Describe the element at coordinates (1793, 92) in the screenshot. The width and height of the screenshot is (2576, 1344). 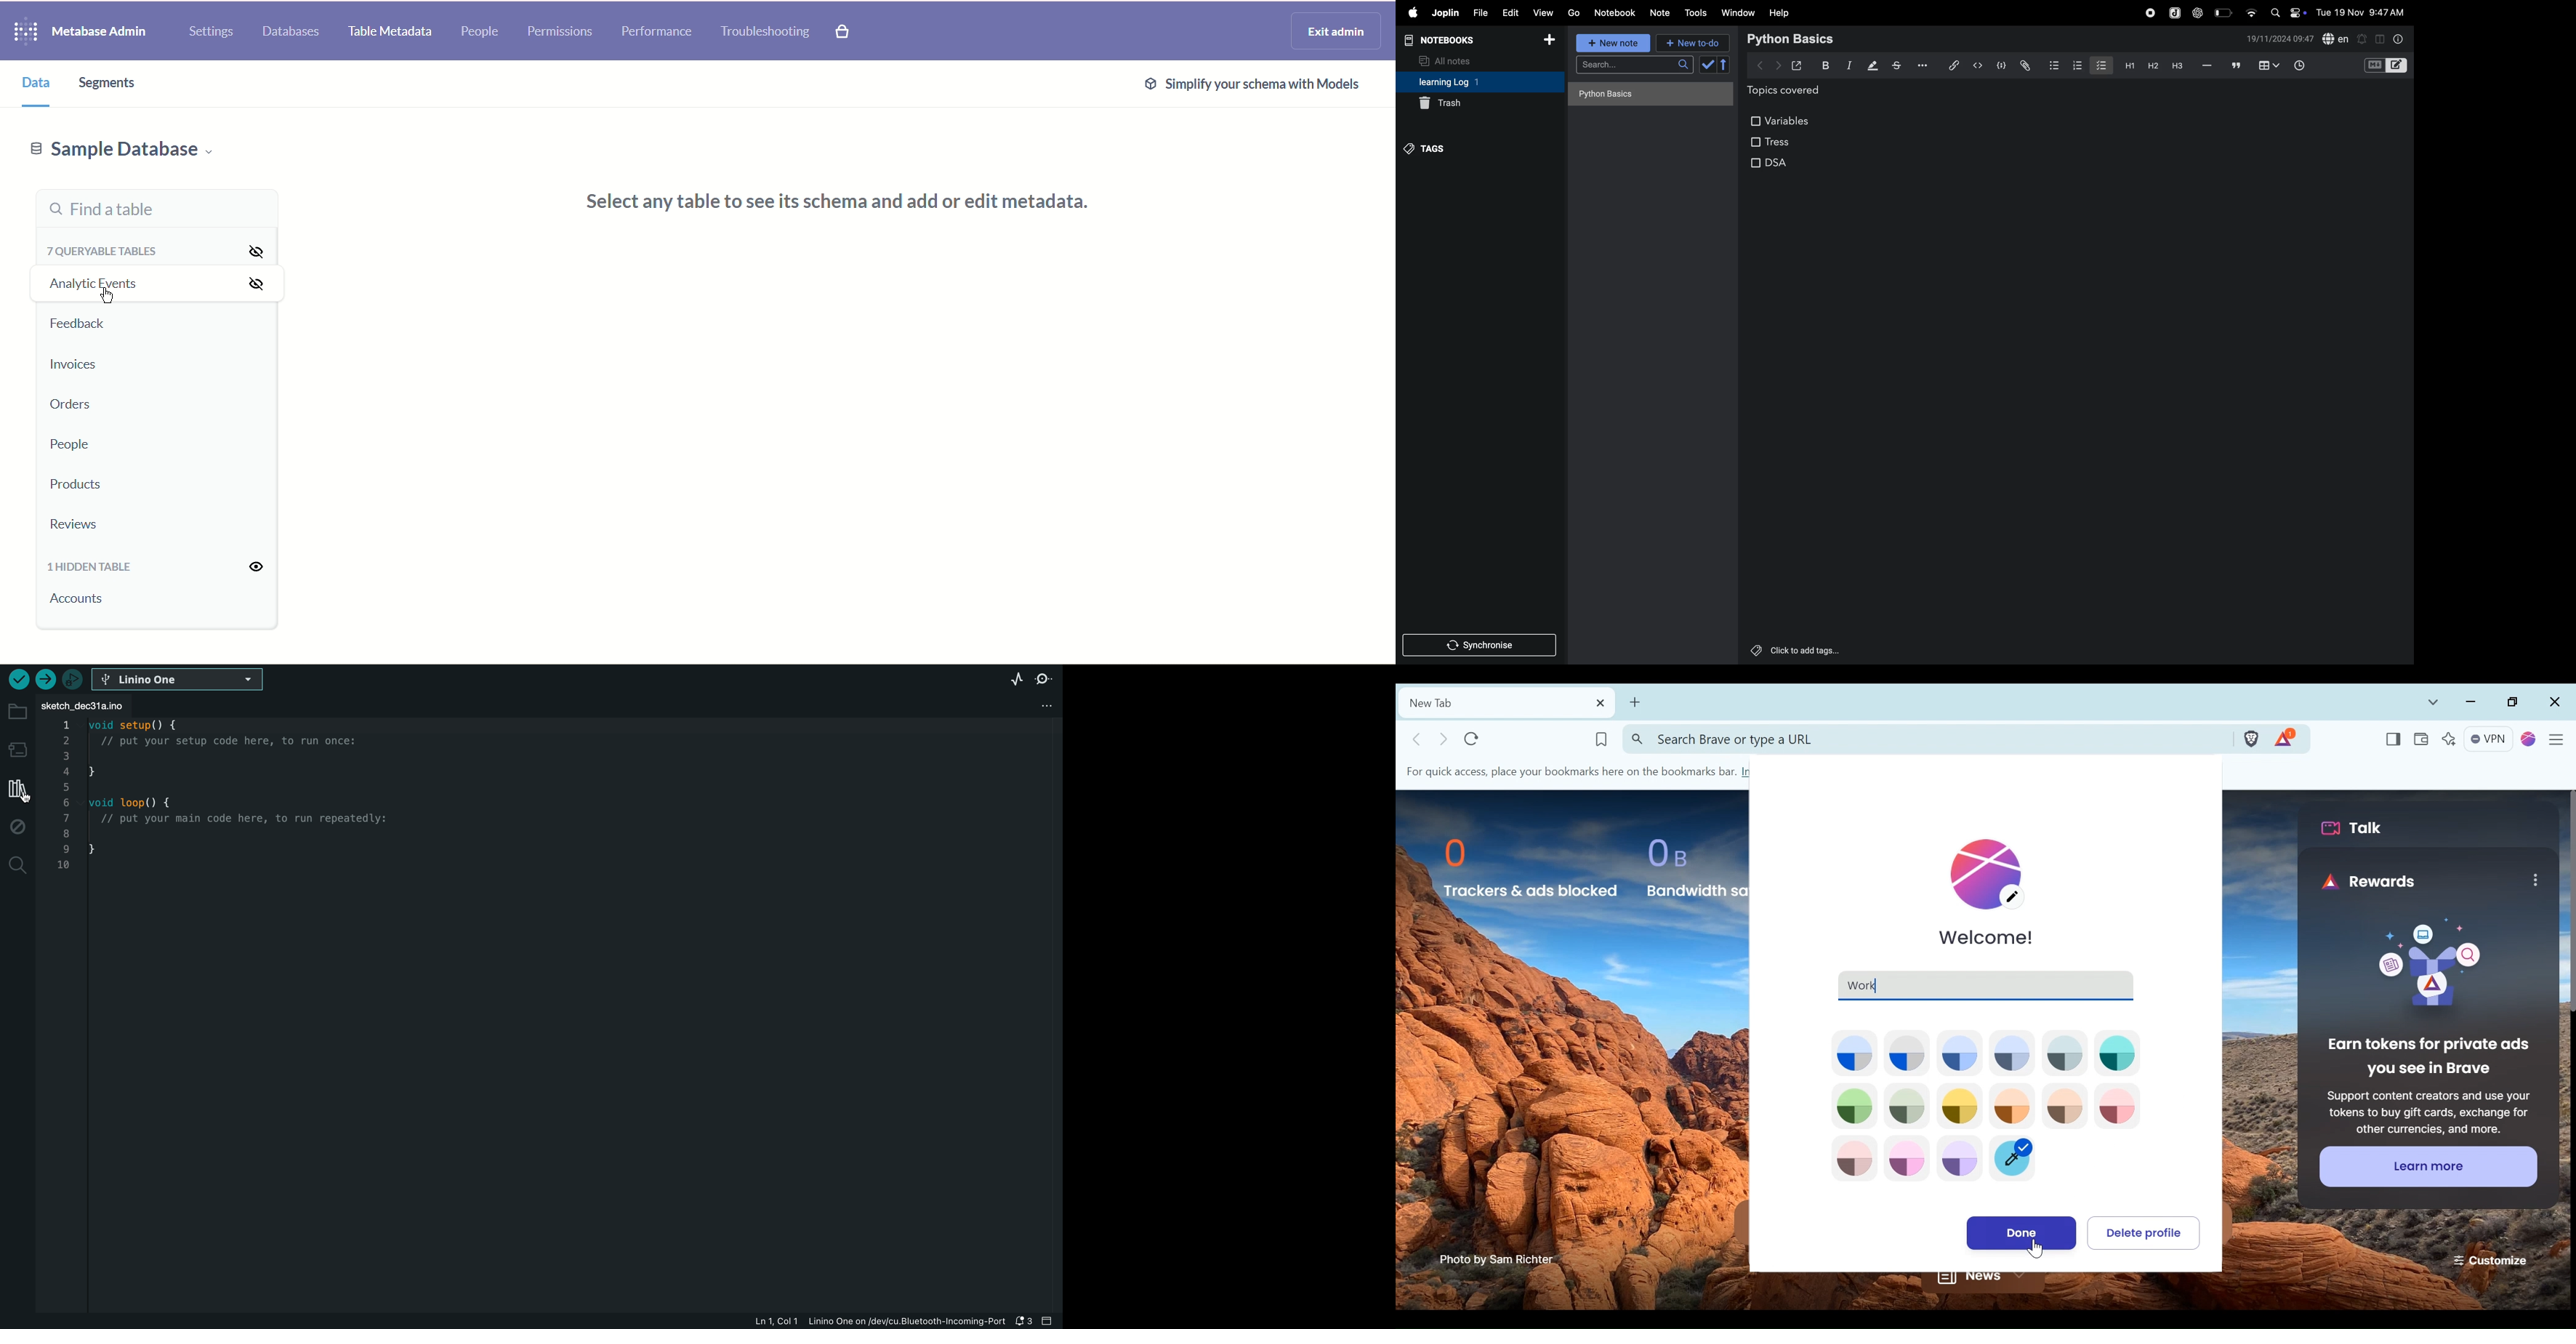
I see `topics covered` at that location.